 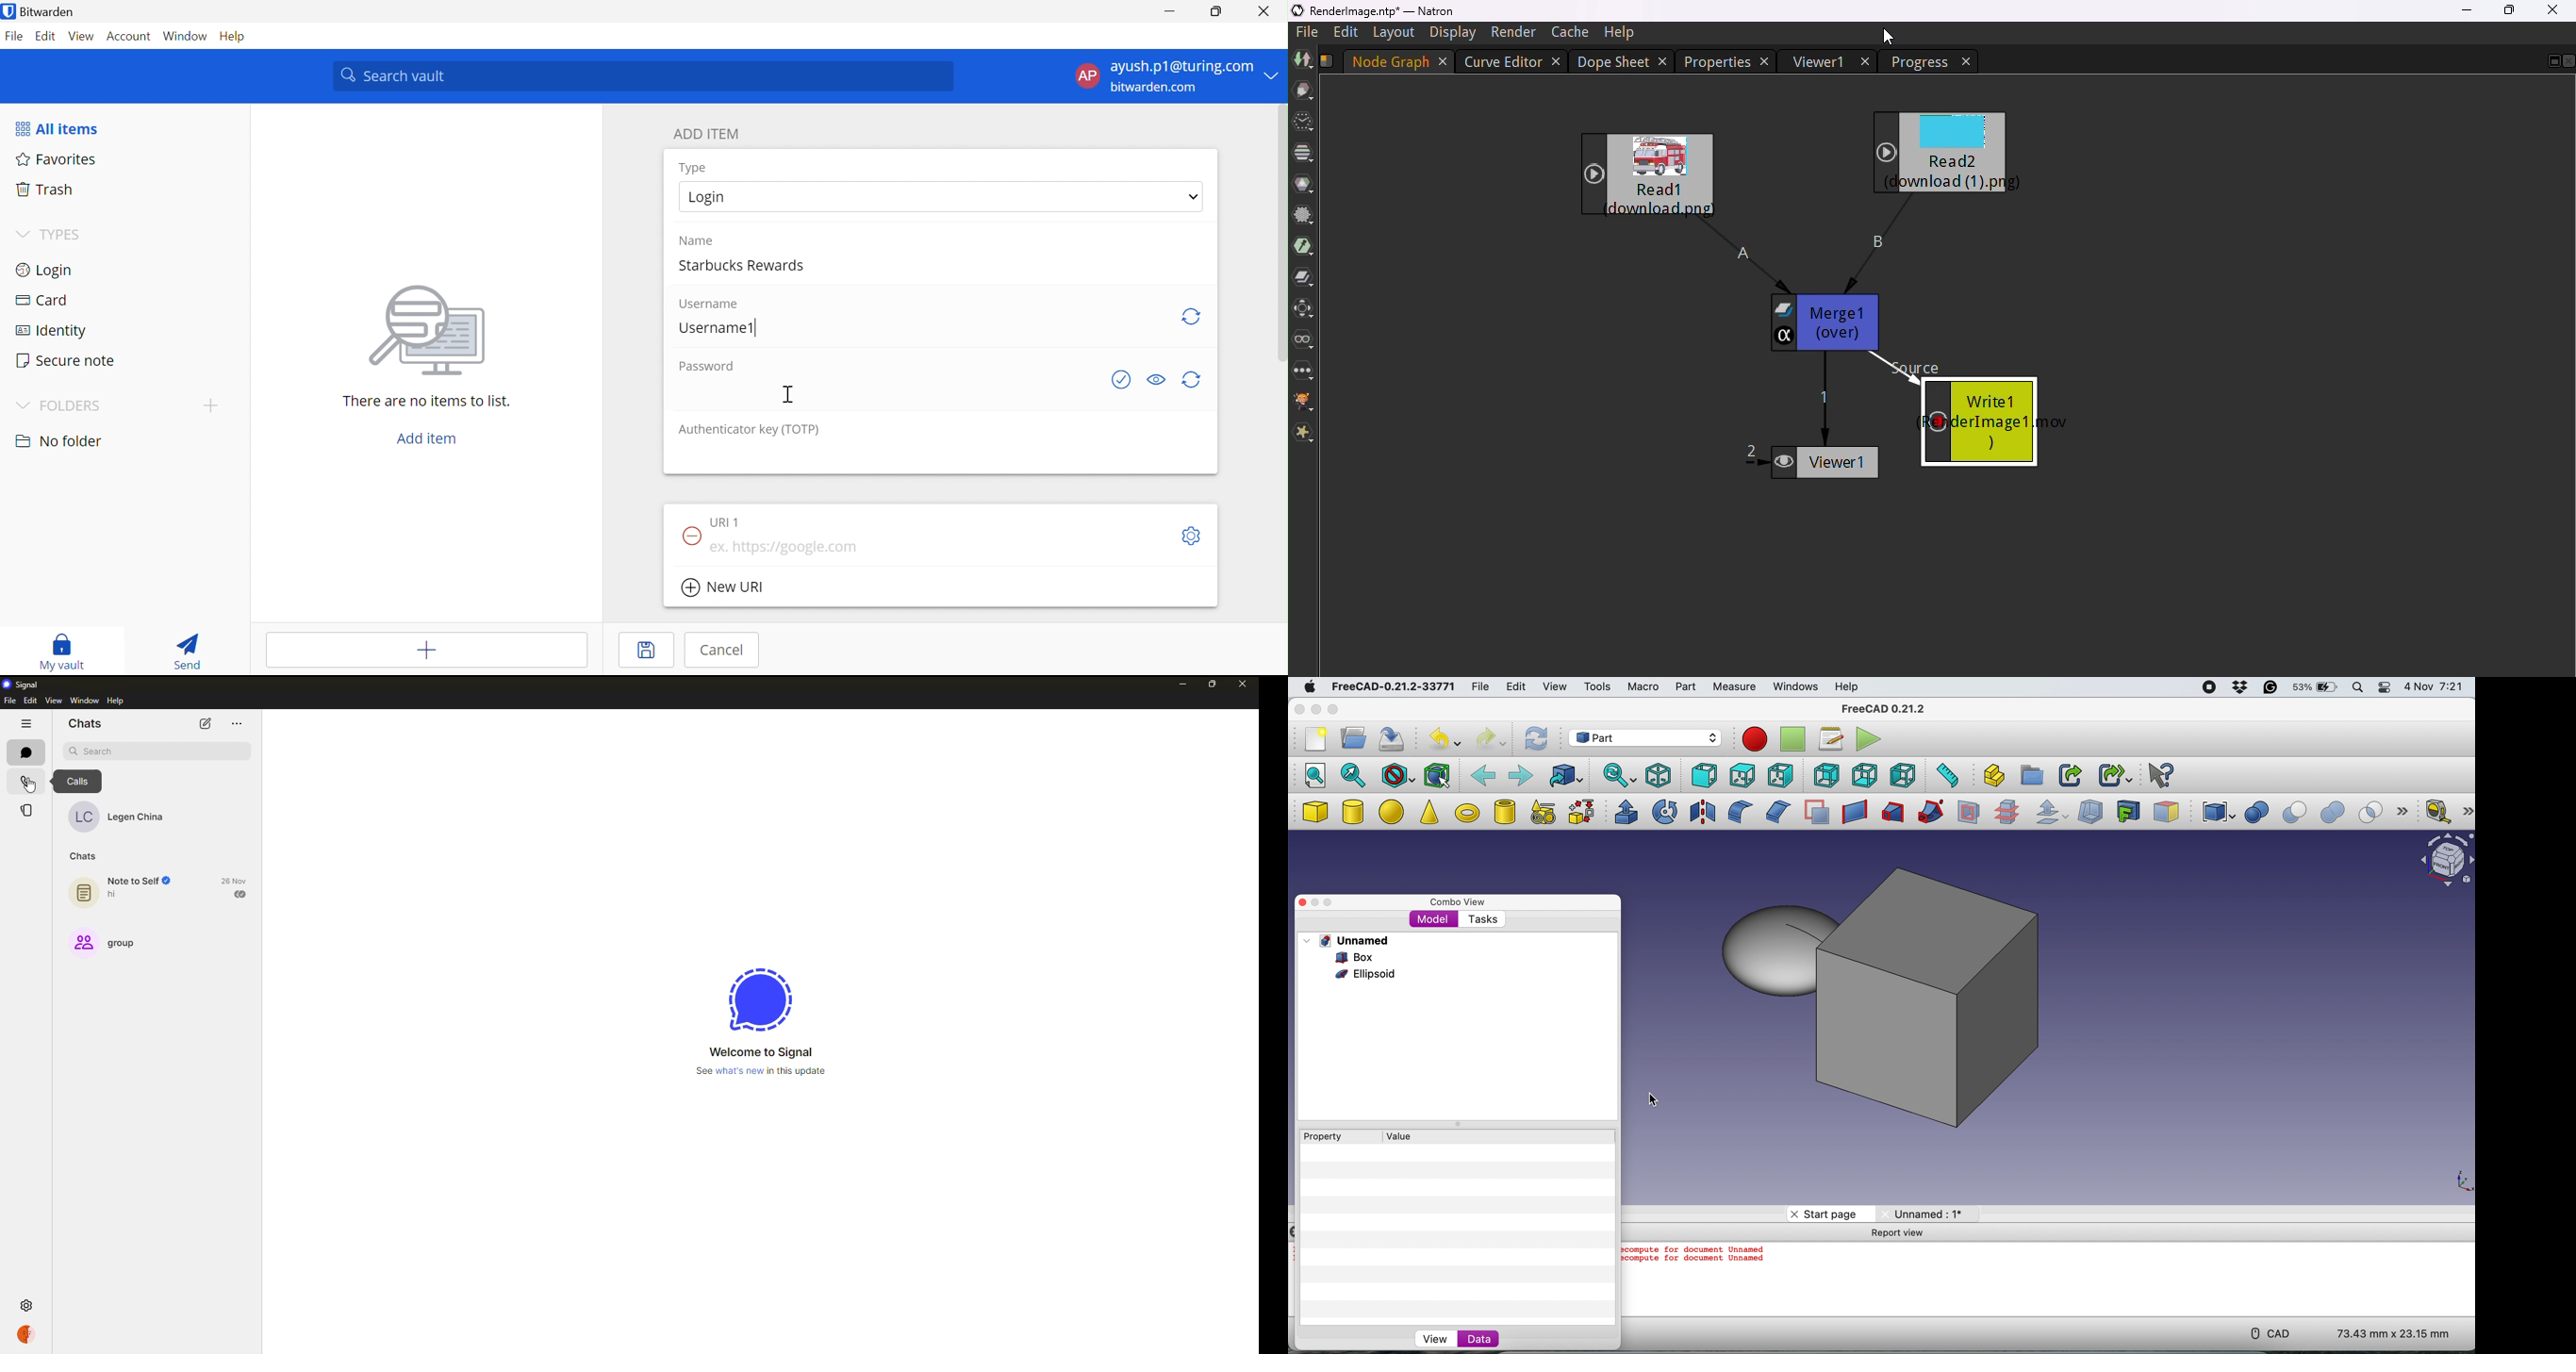 I want to click on battery, so click(x=2314, y=688).